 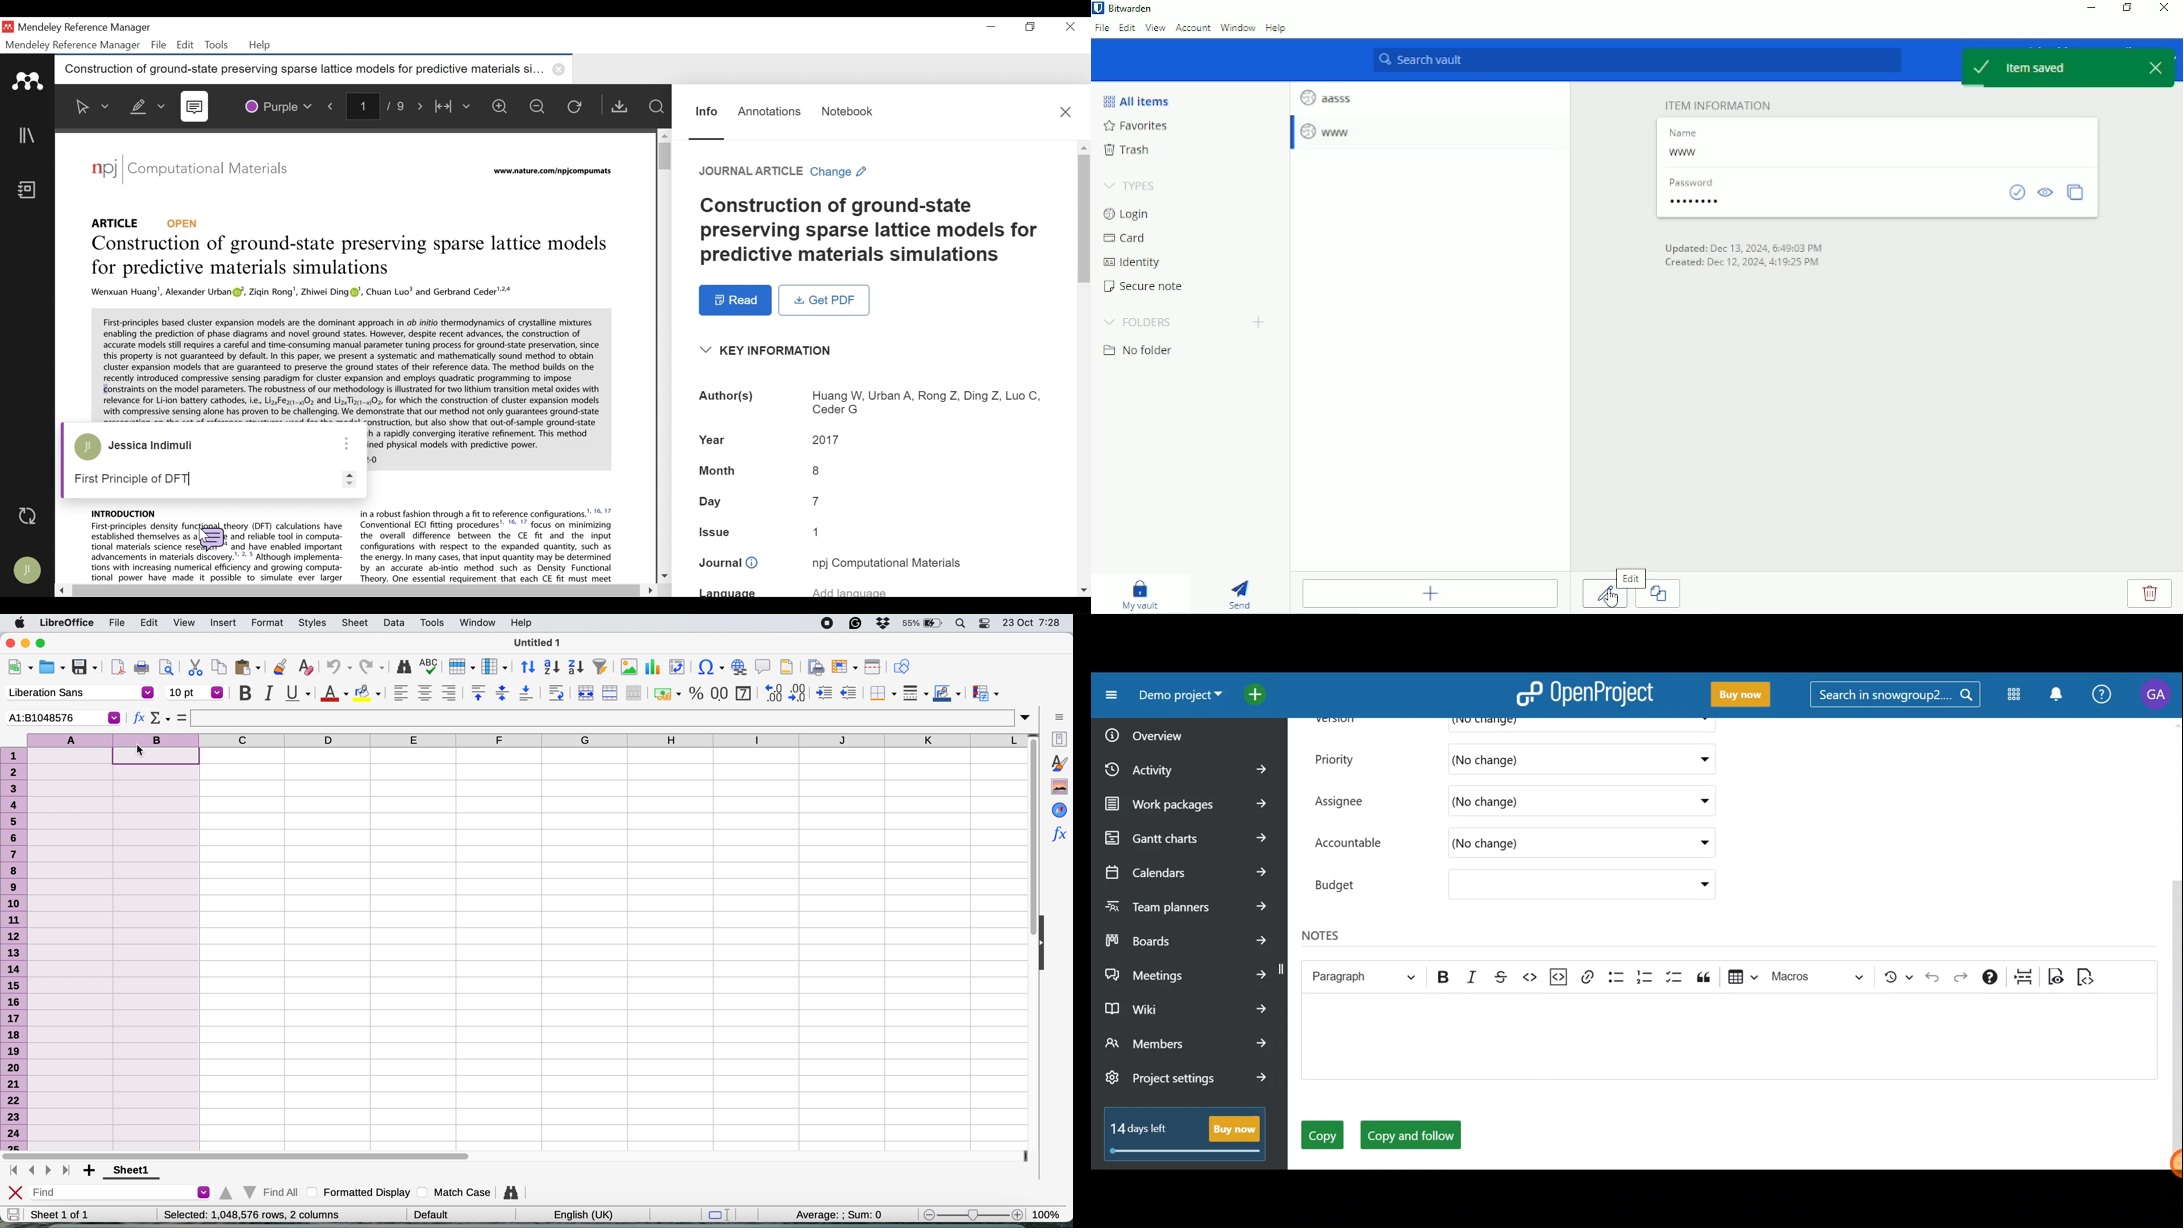 I want to click on clear direct formatting, so click(x=306, y=666).